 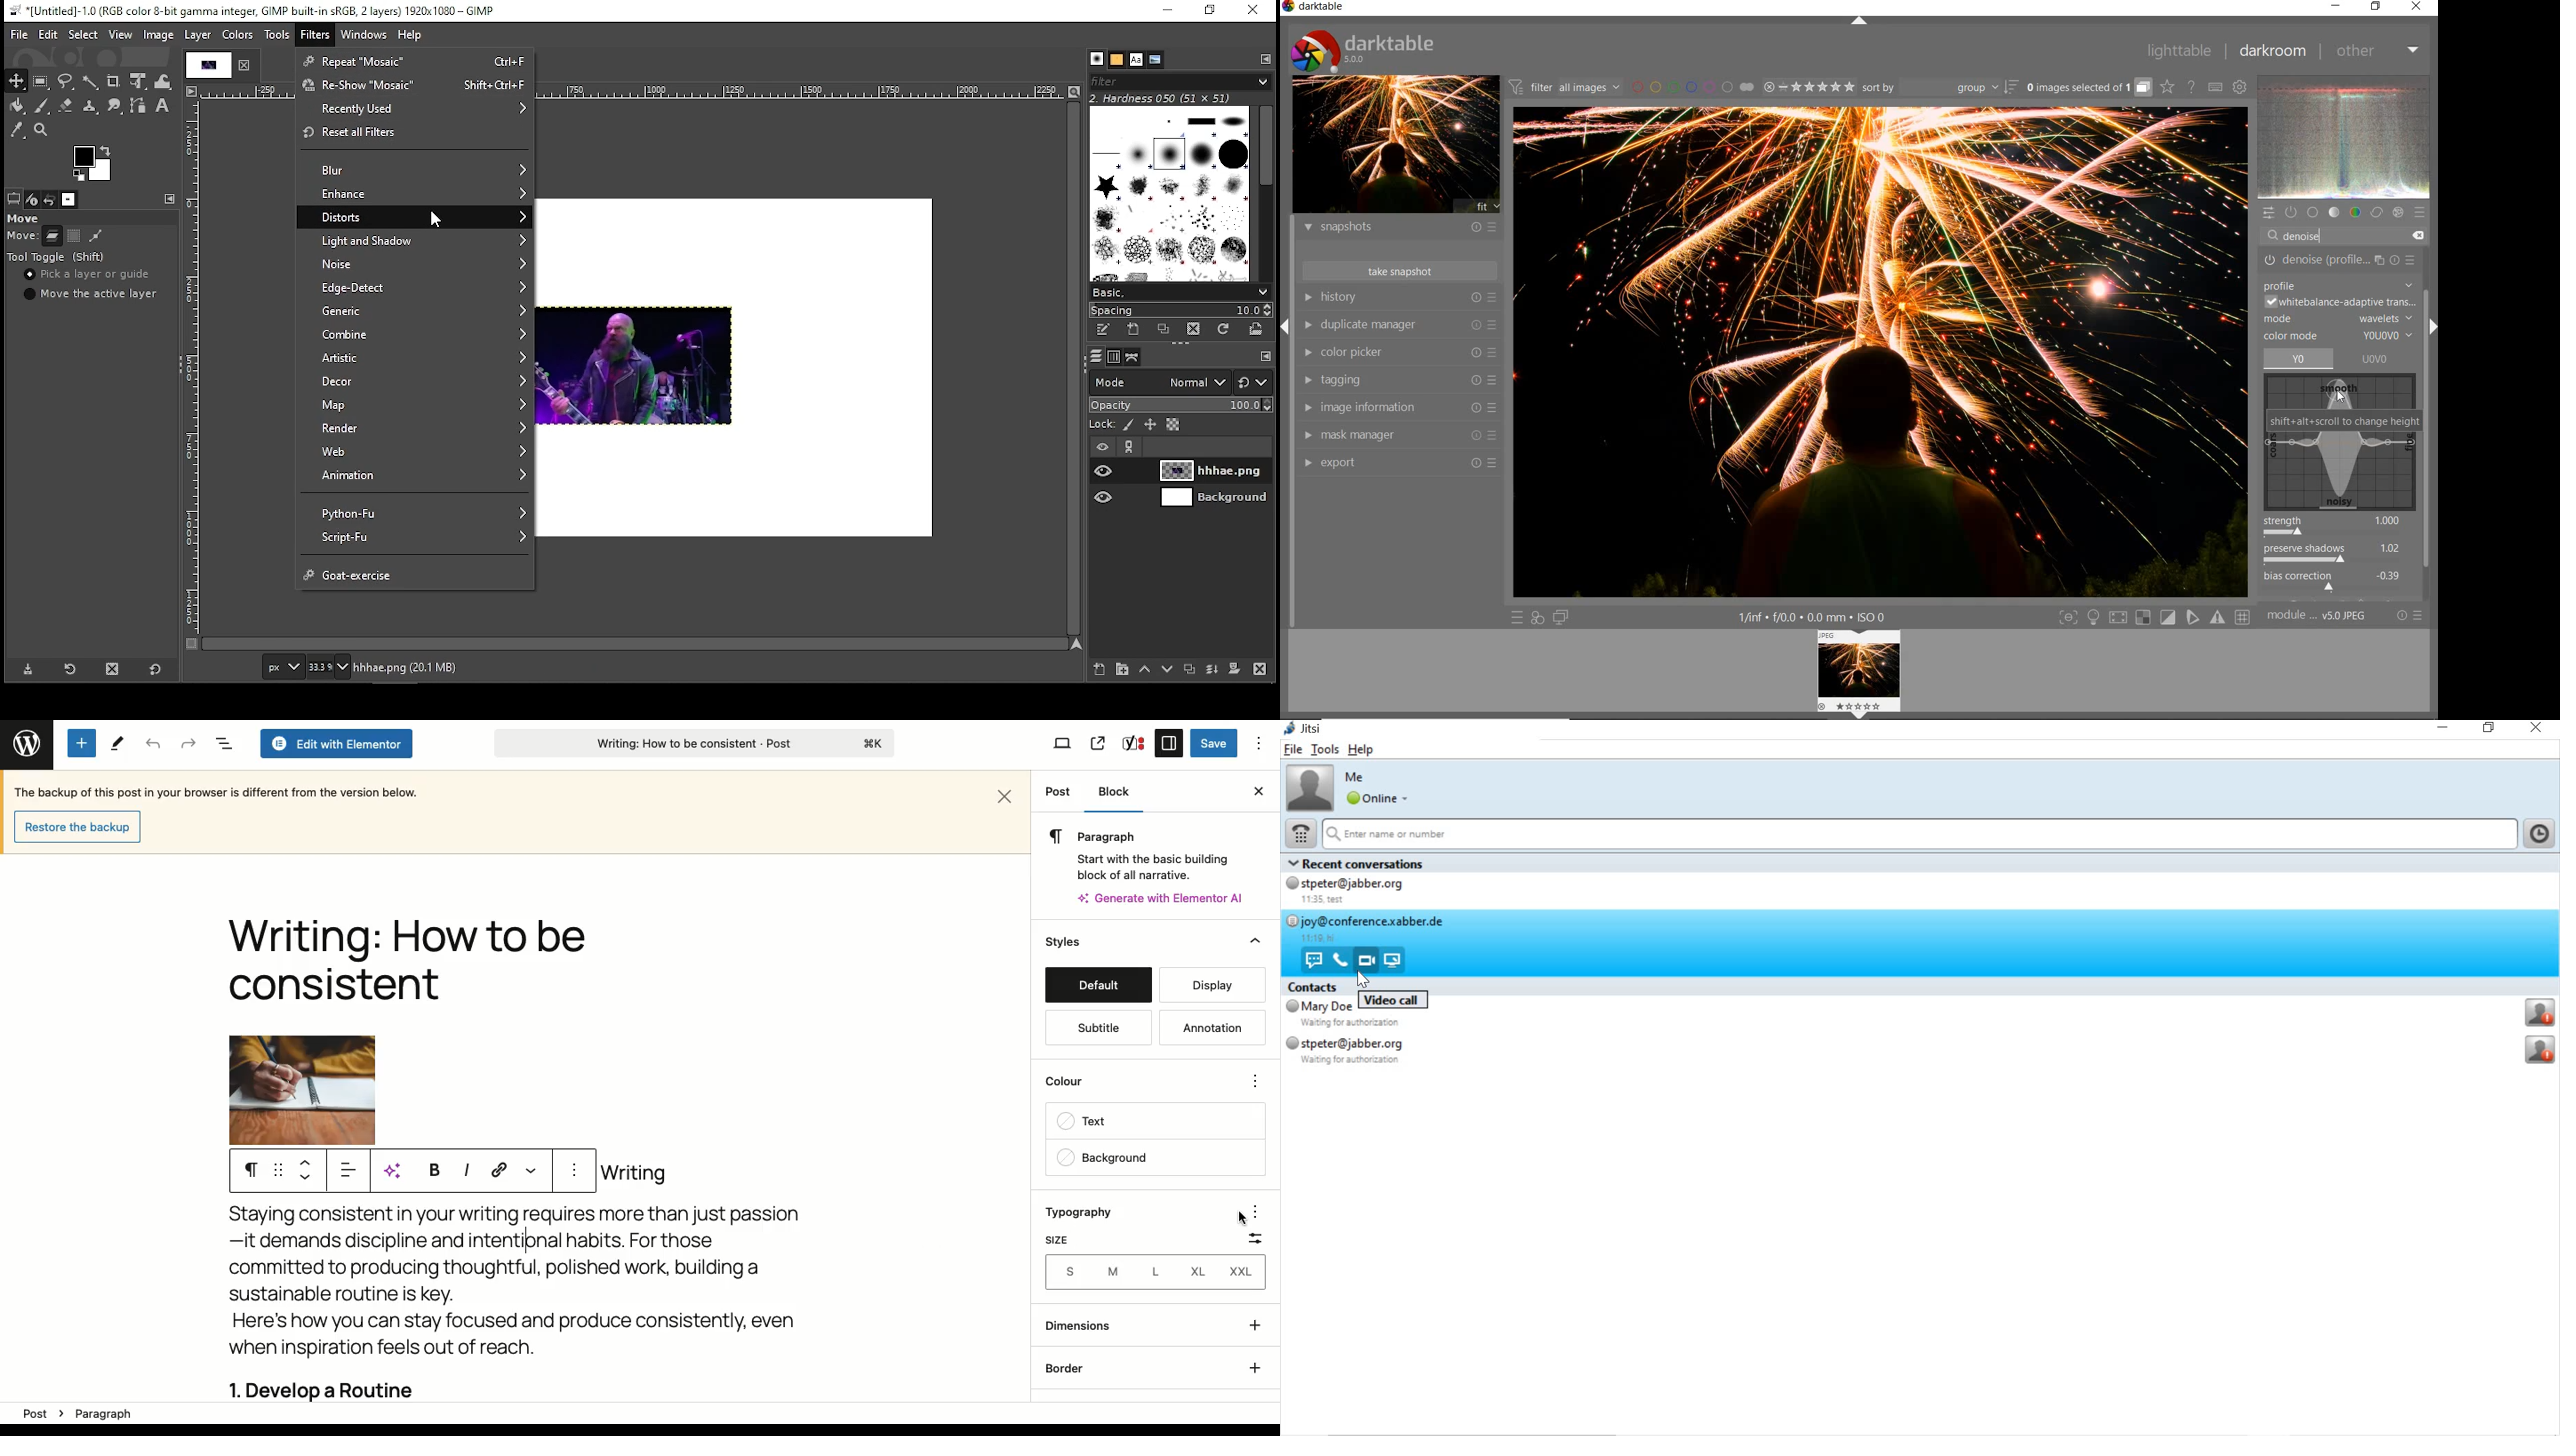 What do you see at coordinates (331, 668) in the screenshot?
I see `` at bounding box center [331, 668].